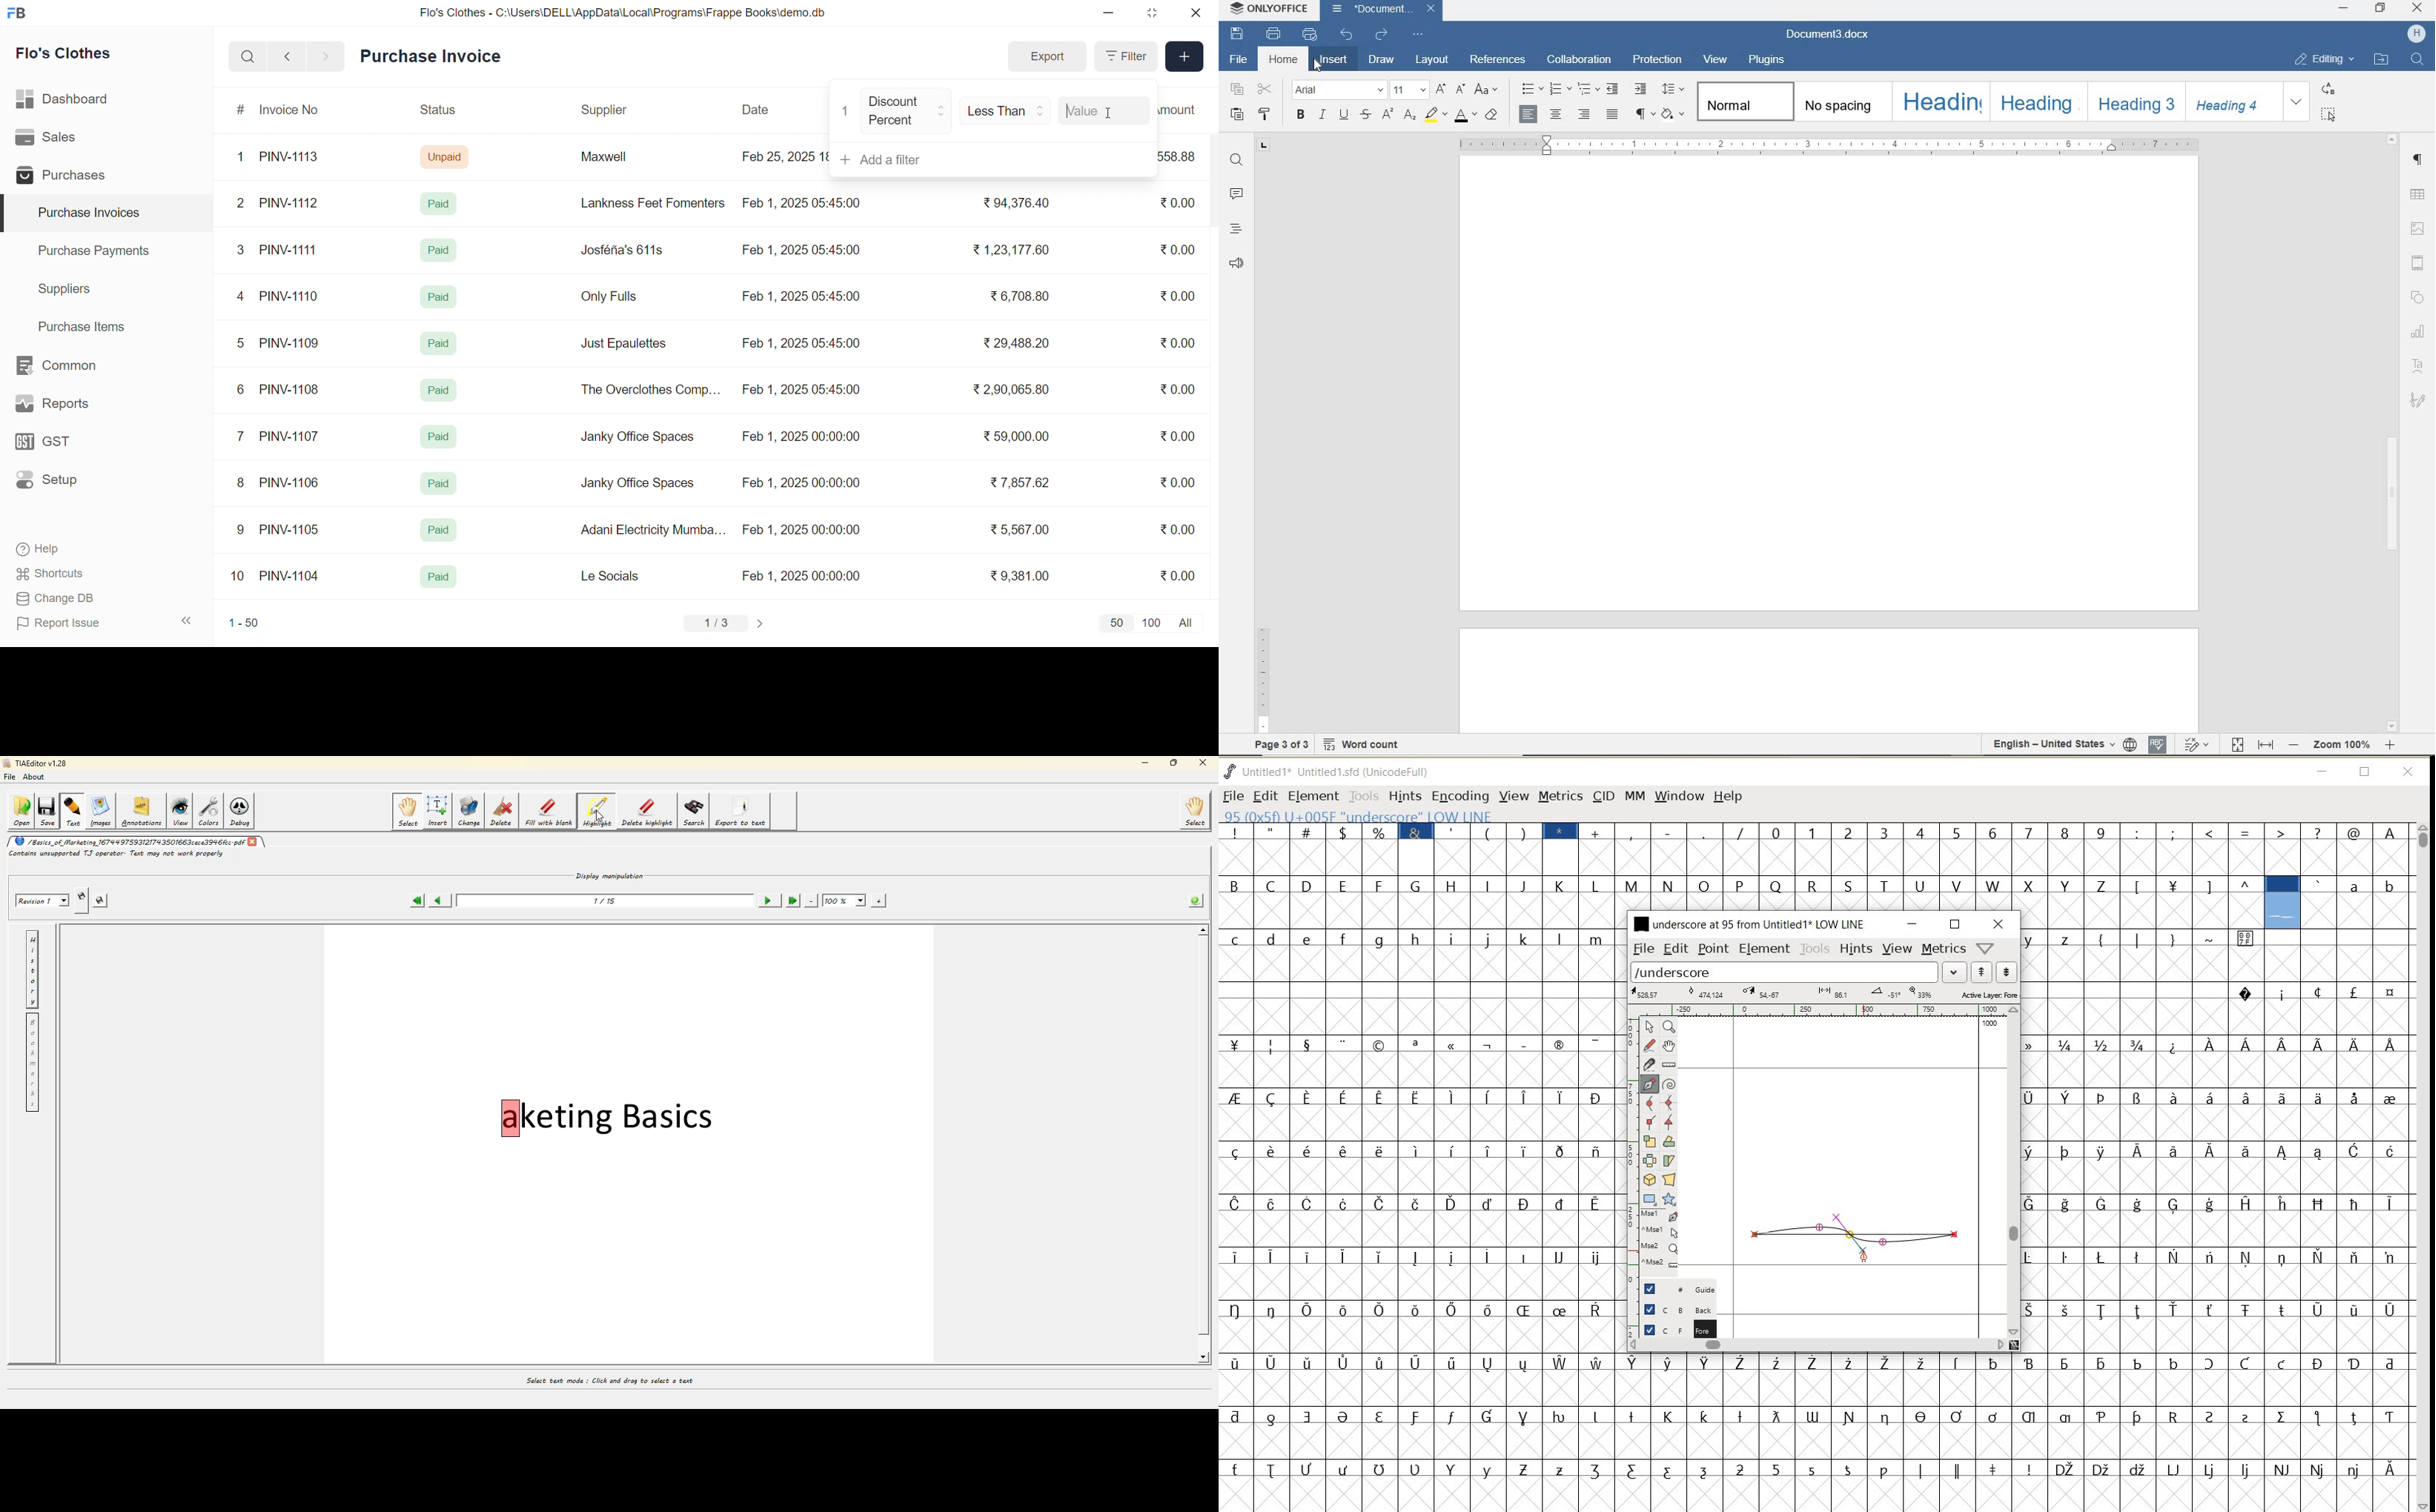 This screenshot has width=2436, height=1512. I want to click on GLYPHY CHARACTERS, so click(2141, 1183).